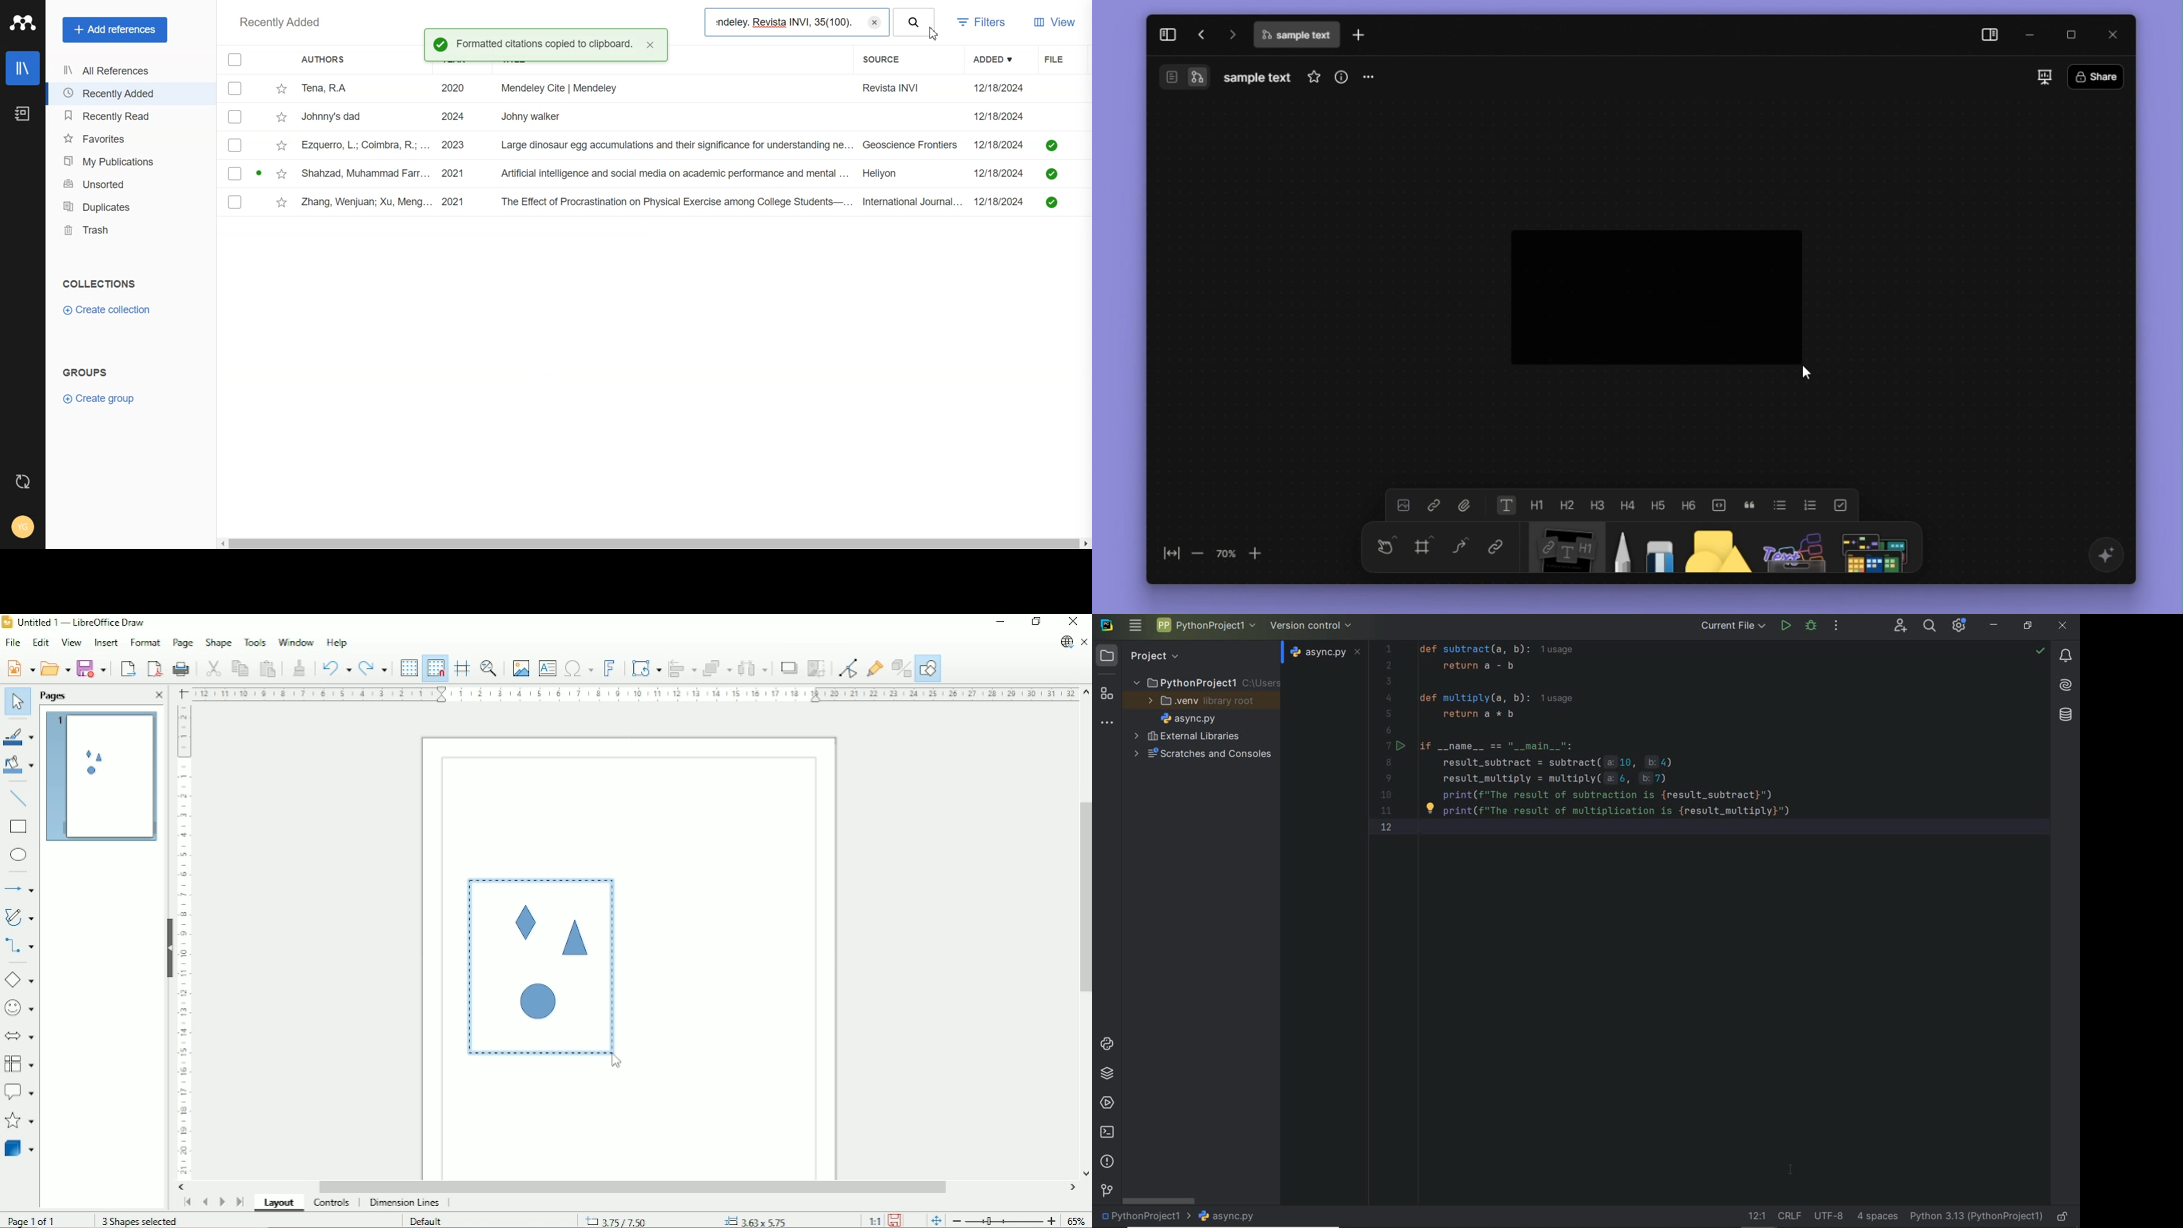 The image size is (2184, 1232). I want to click on Page 1 of 1, so click(32, 1221).